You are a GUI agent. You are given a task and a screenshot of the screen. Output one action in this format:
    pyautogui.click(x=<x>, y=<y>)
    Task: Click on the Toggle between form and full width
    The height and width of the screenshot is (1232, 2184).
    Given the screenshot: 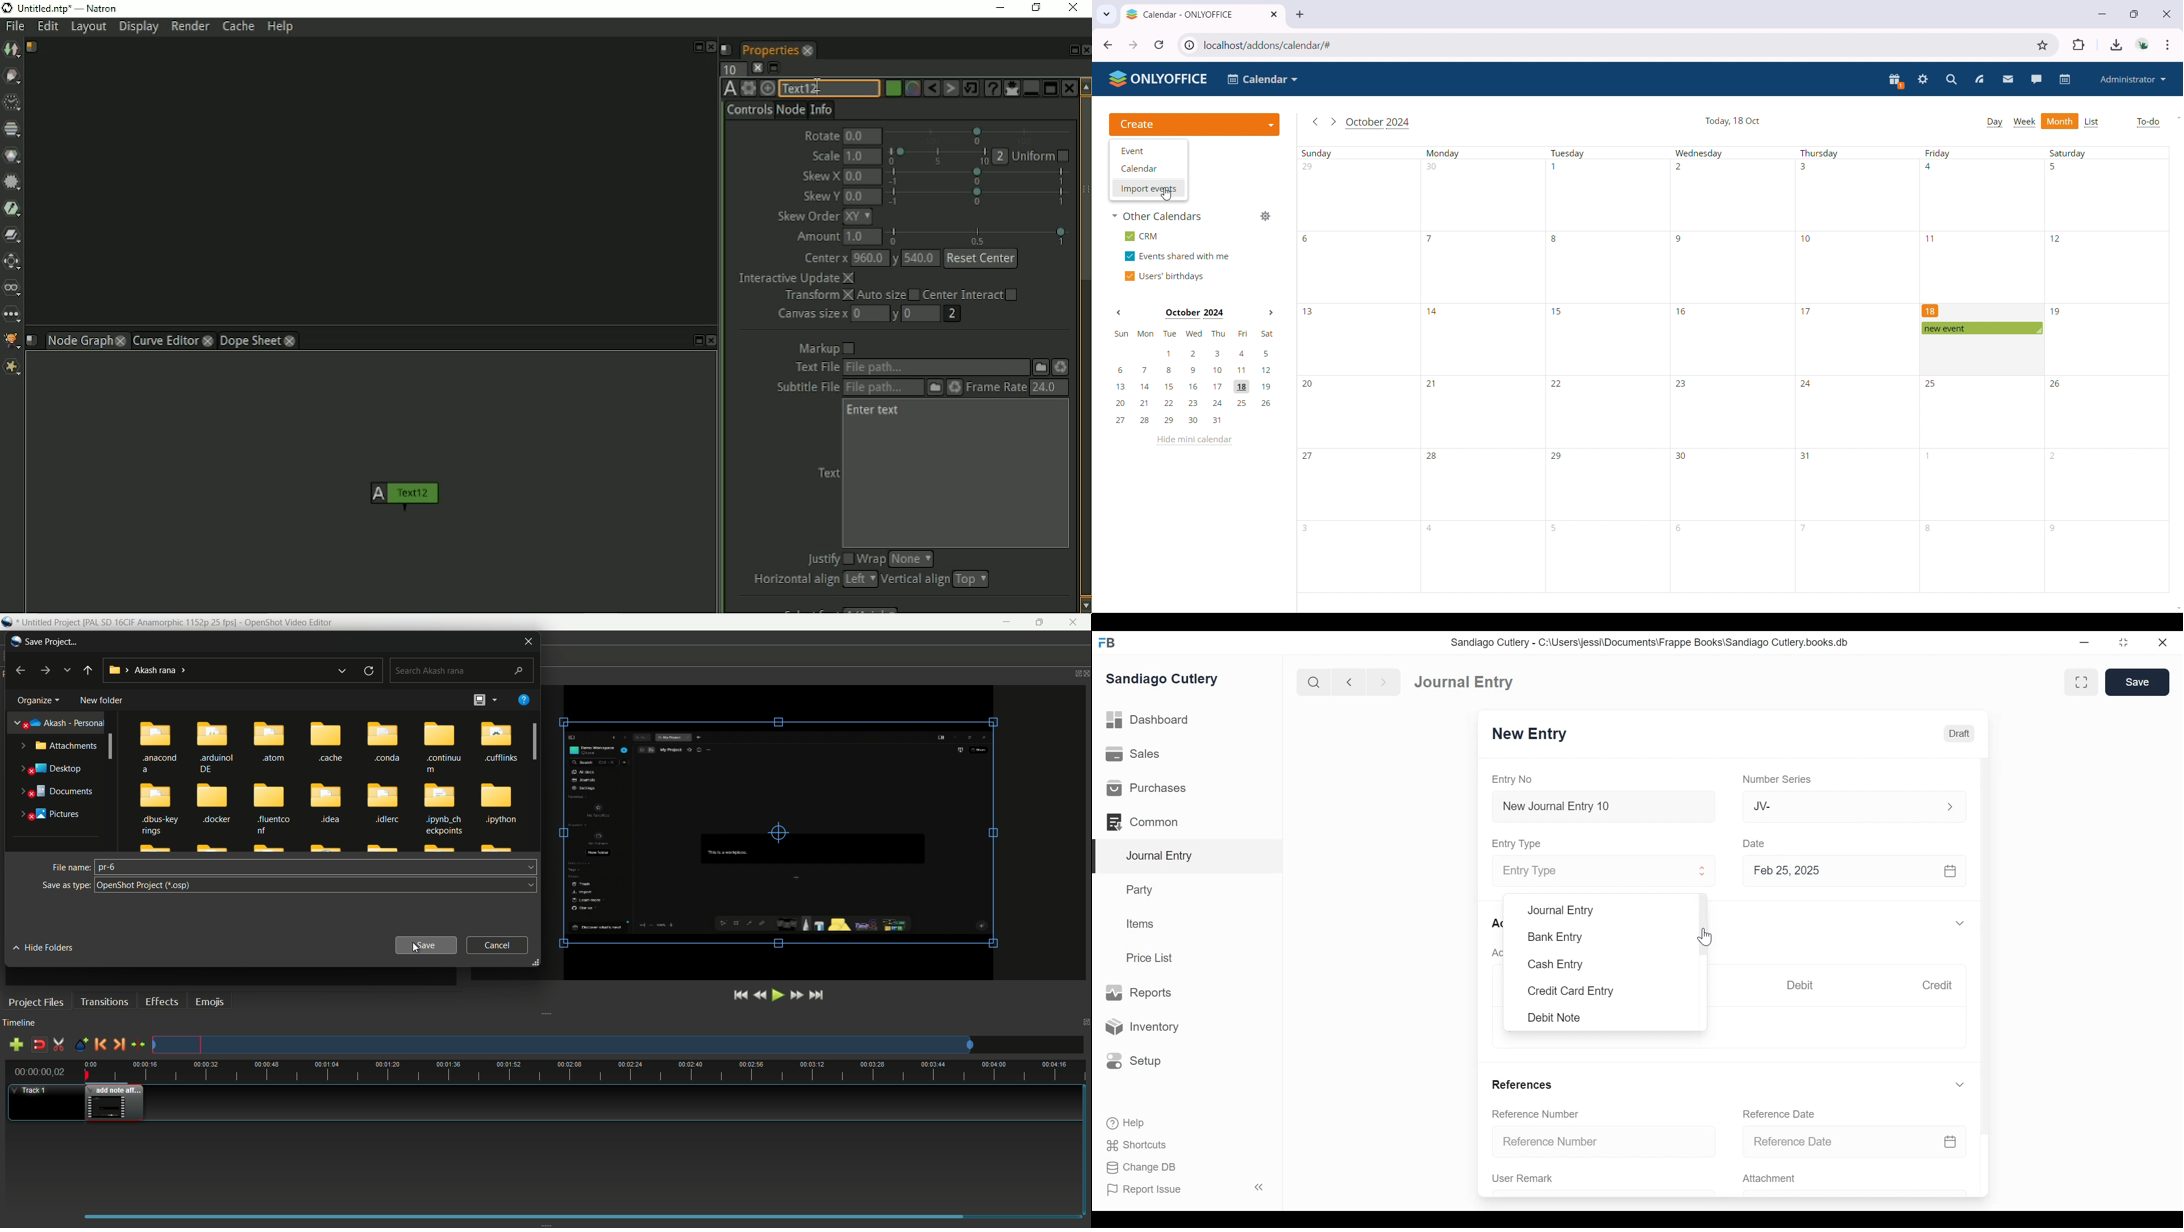 What is the action you would take?
    pyautogui.click(x=2080, y=681)
    